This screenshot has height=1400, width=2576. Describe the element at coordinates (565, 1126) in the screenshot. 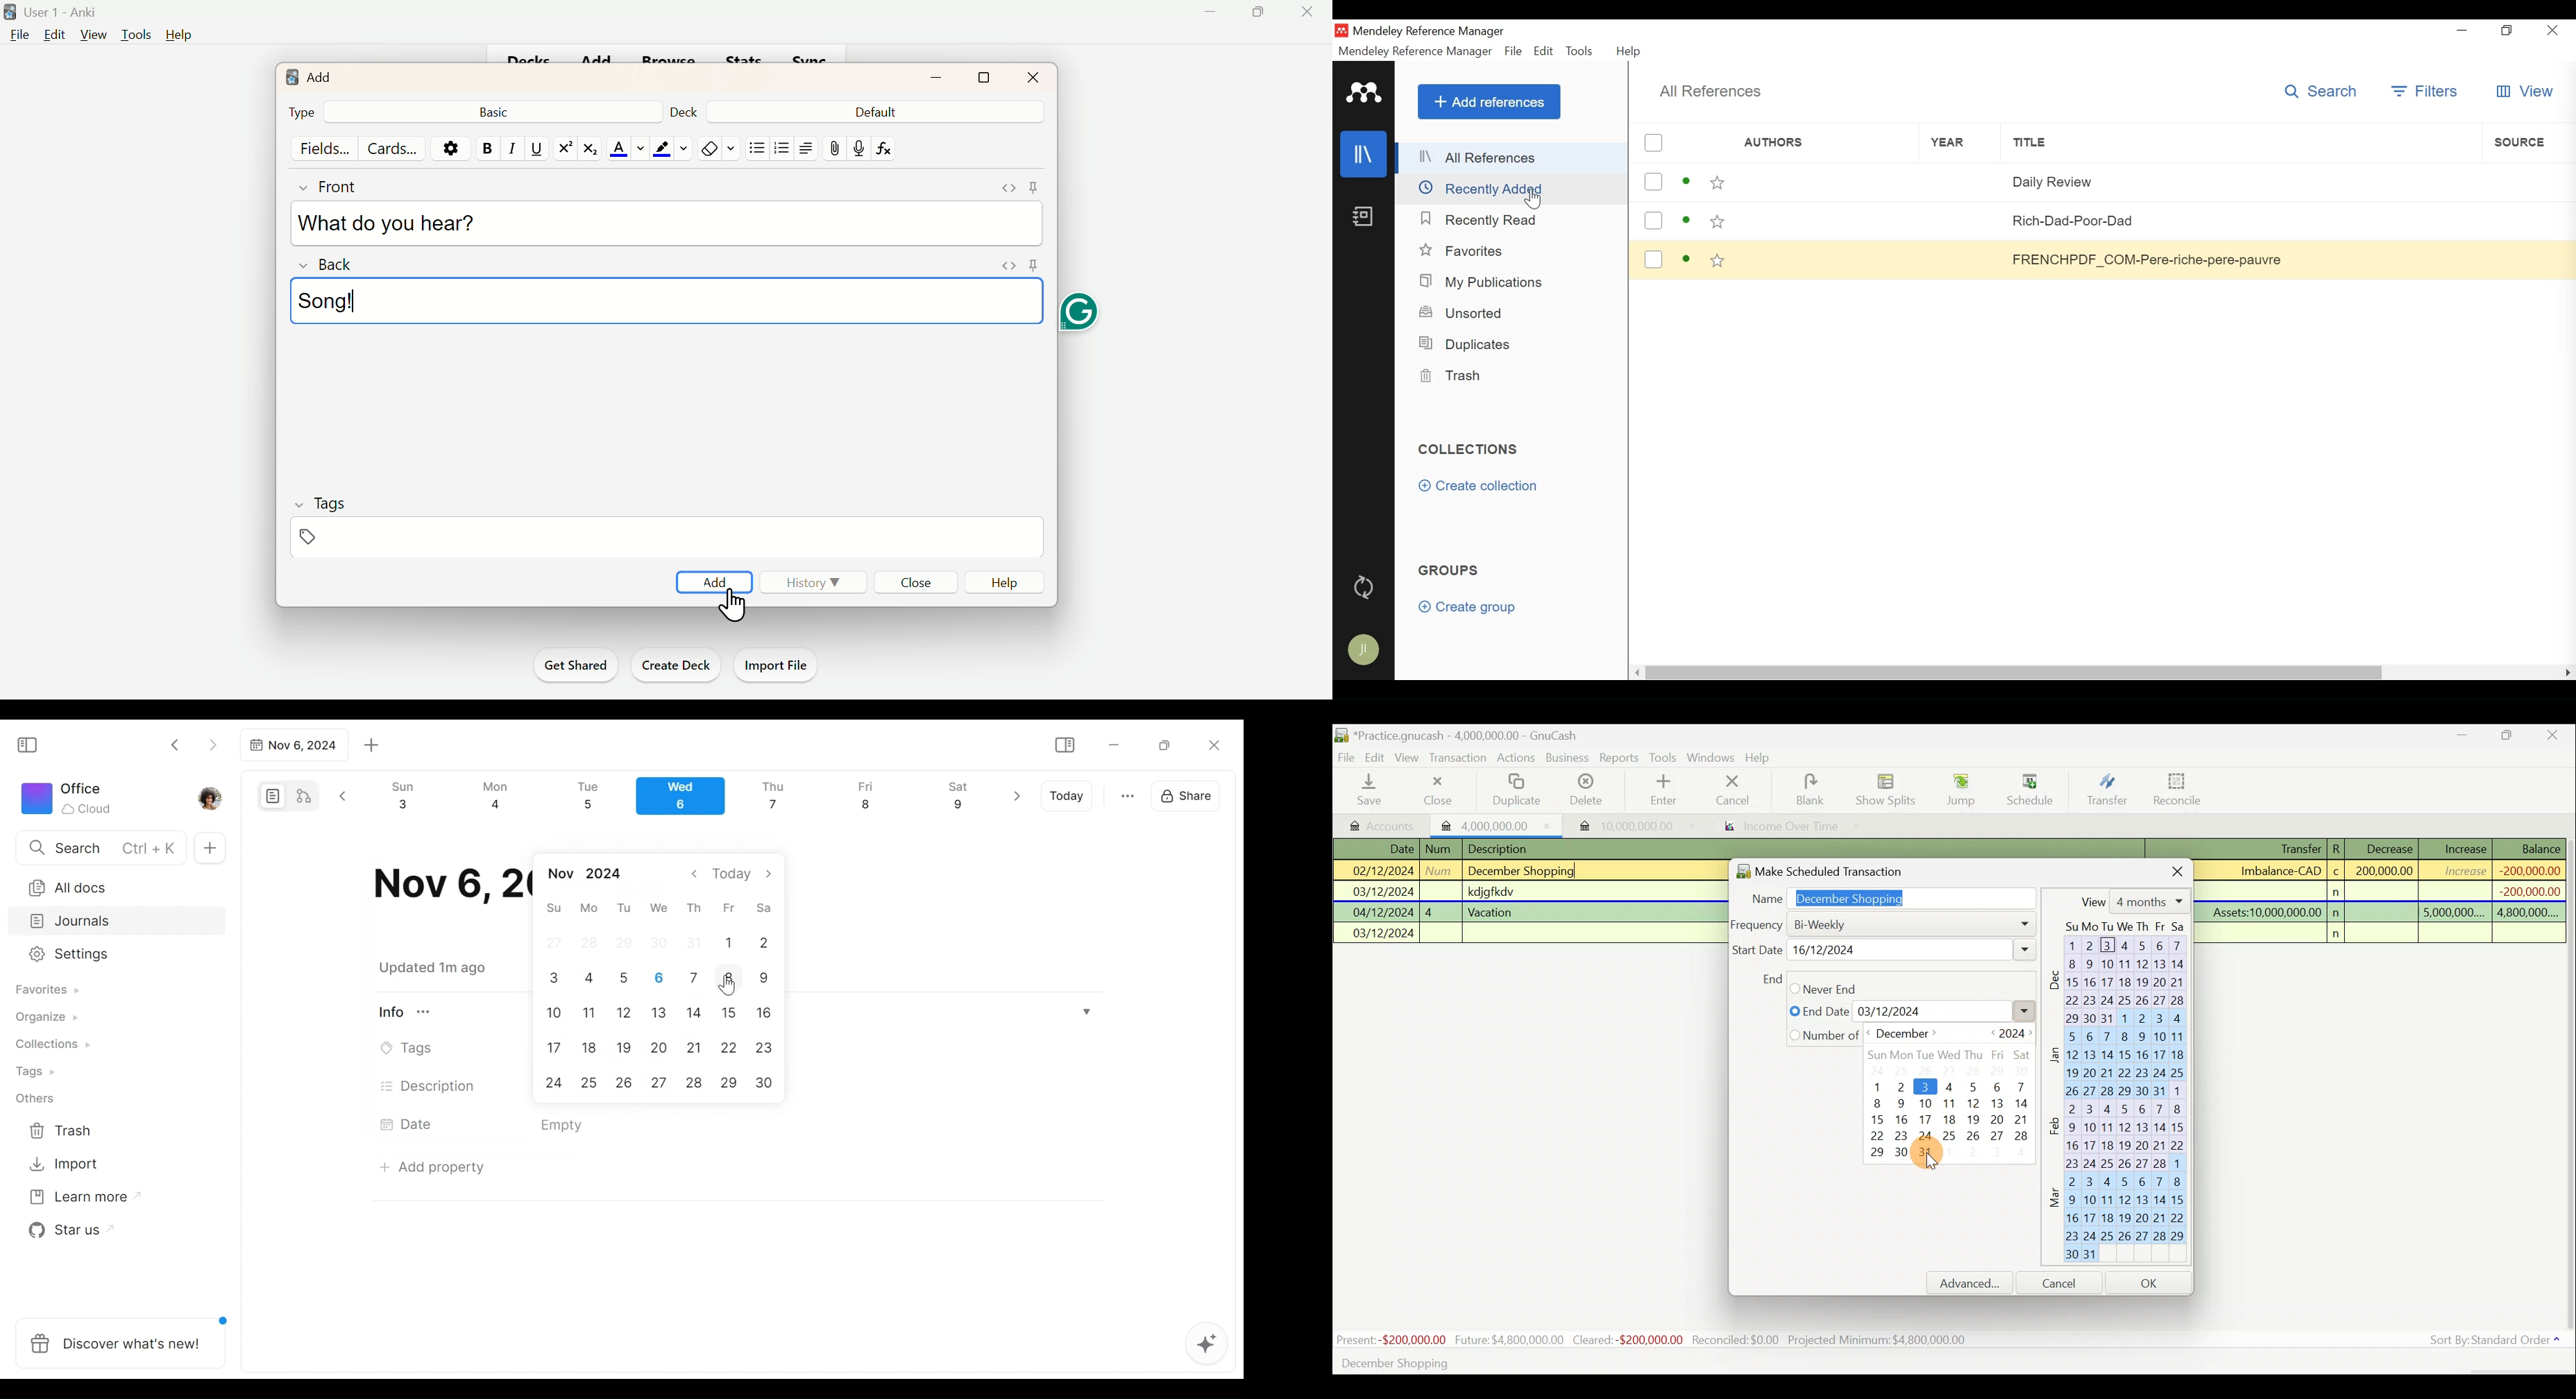

I see `Empty` at that location.